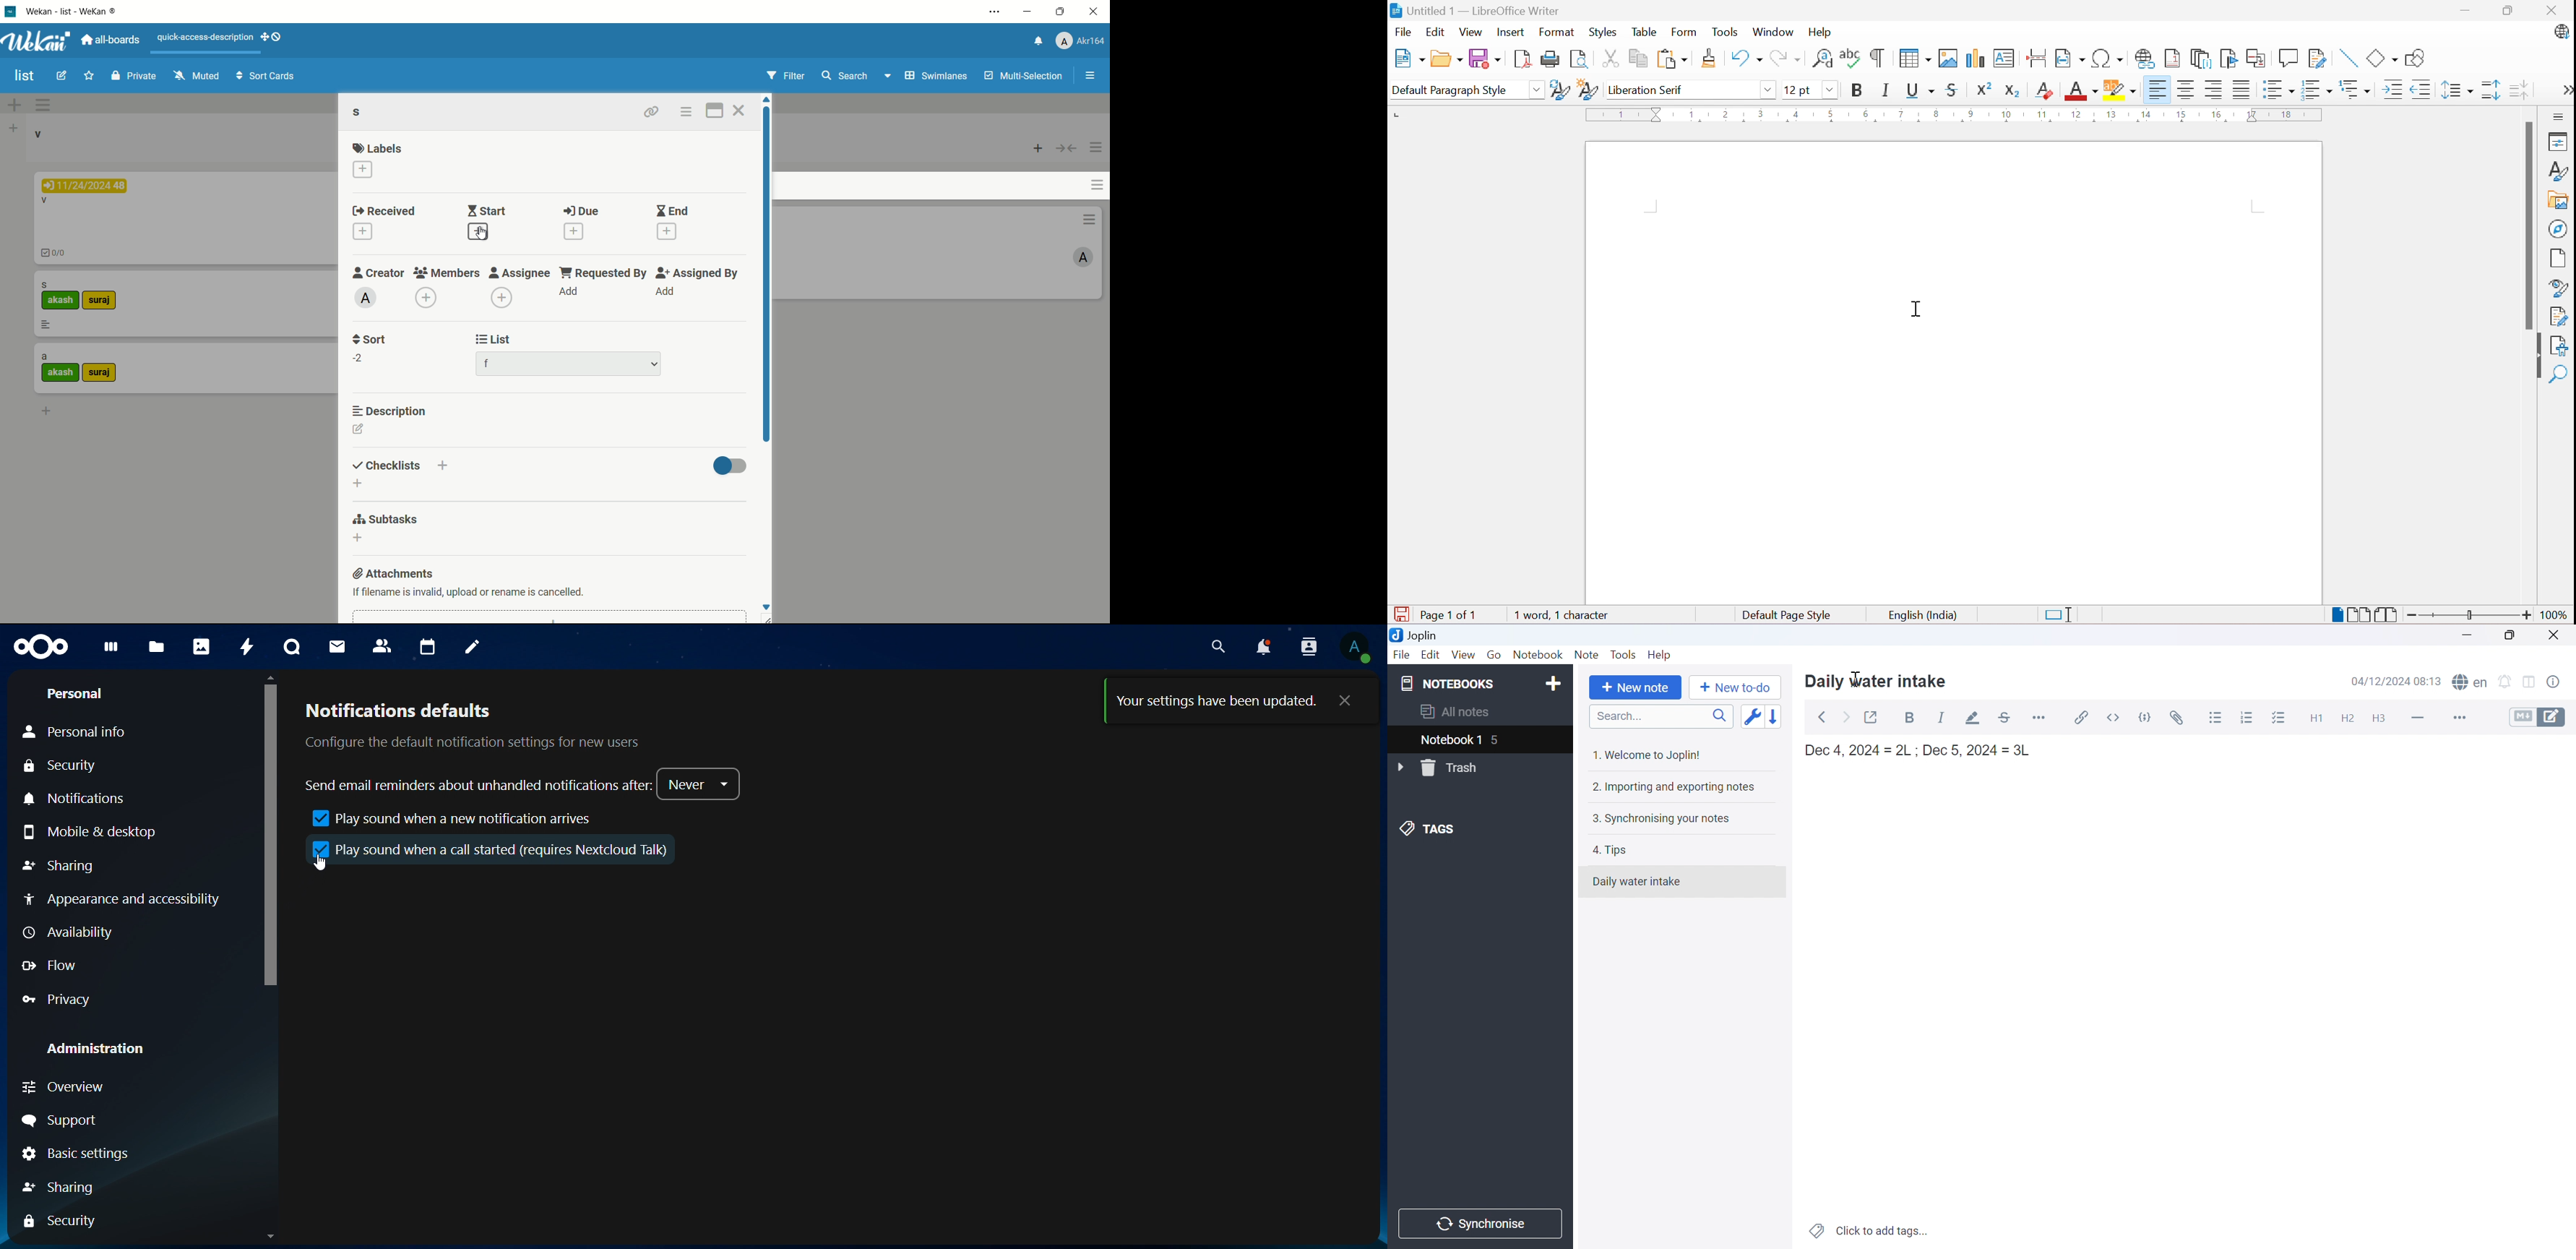  Describe the element at coordinates (1551, 684) in the screenshot. I see `Add notebook` at that location.